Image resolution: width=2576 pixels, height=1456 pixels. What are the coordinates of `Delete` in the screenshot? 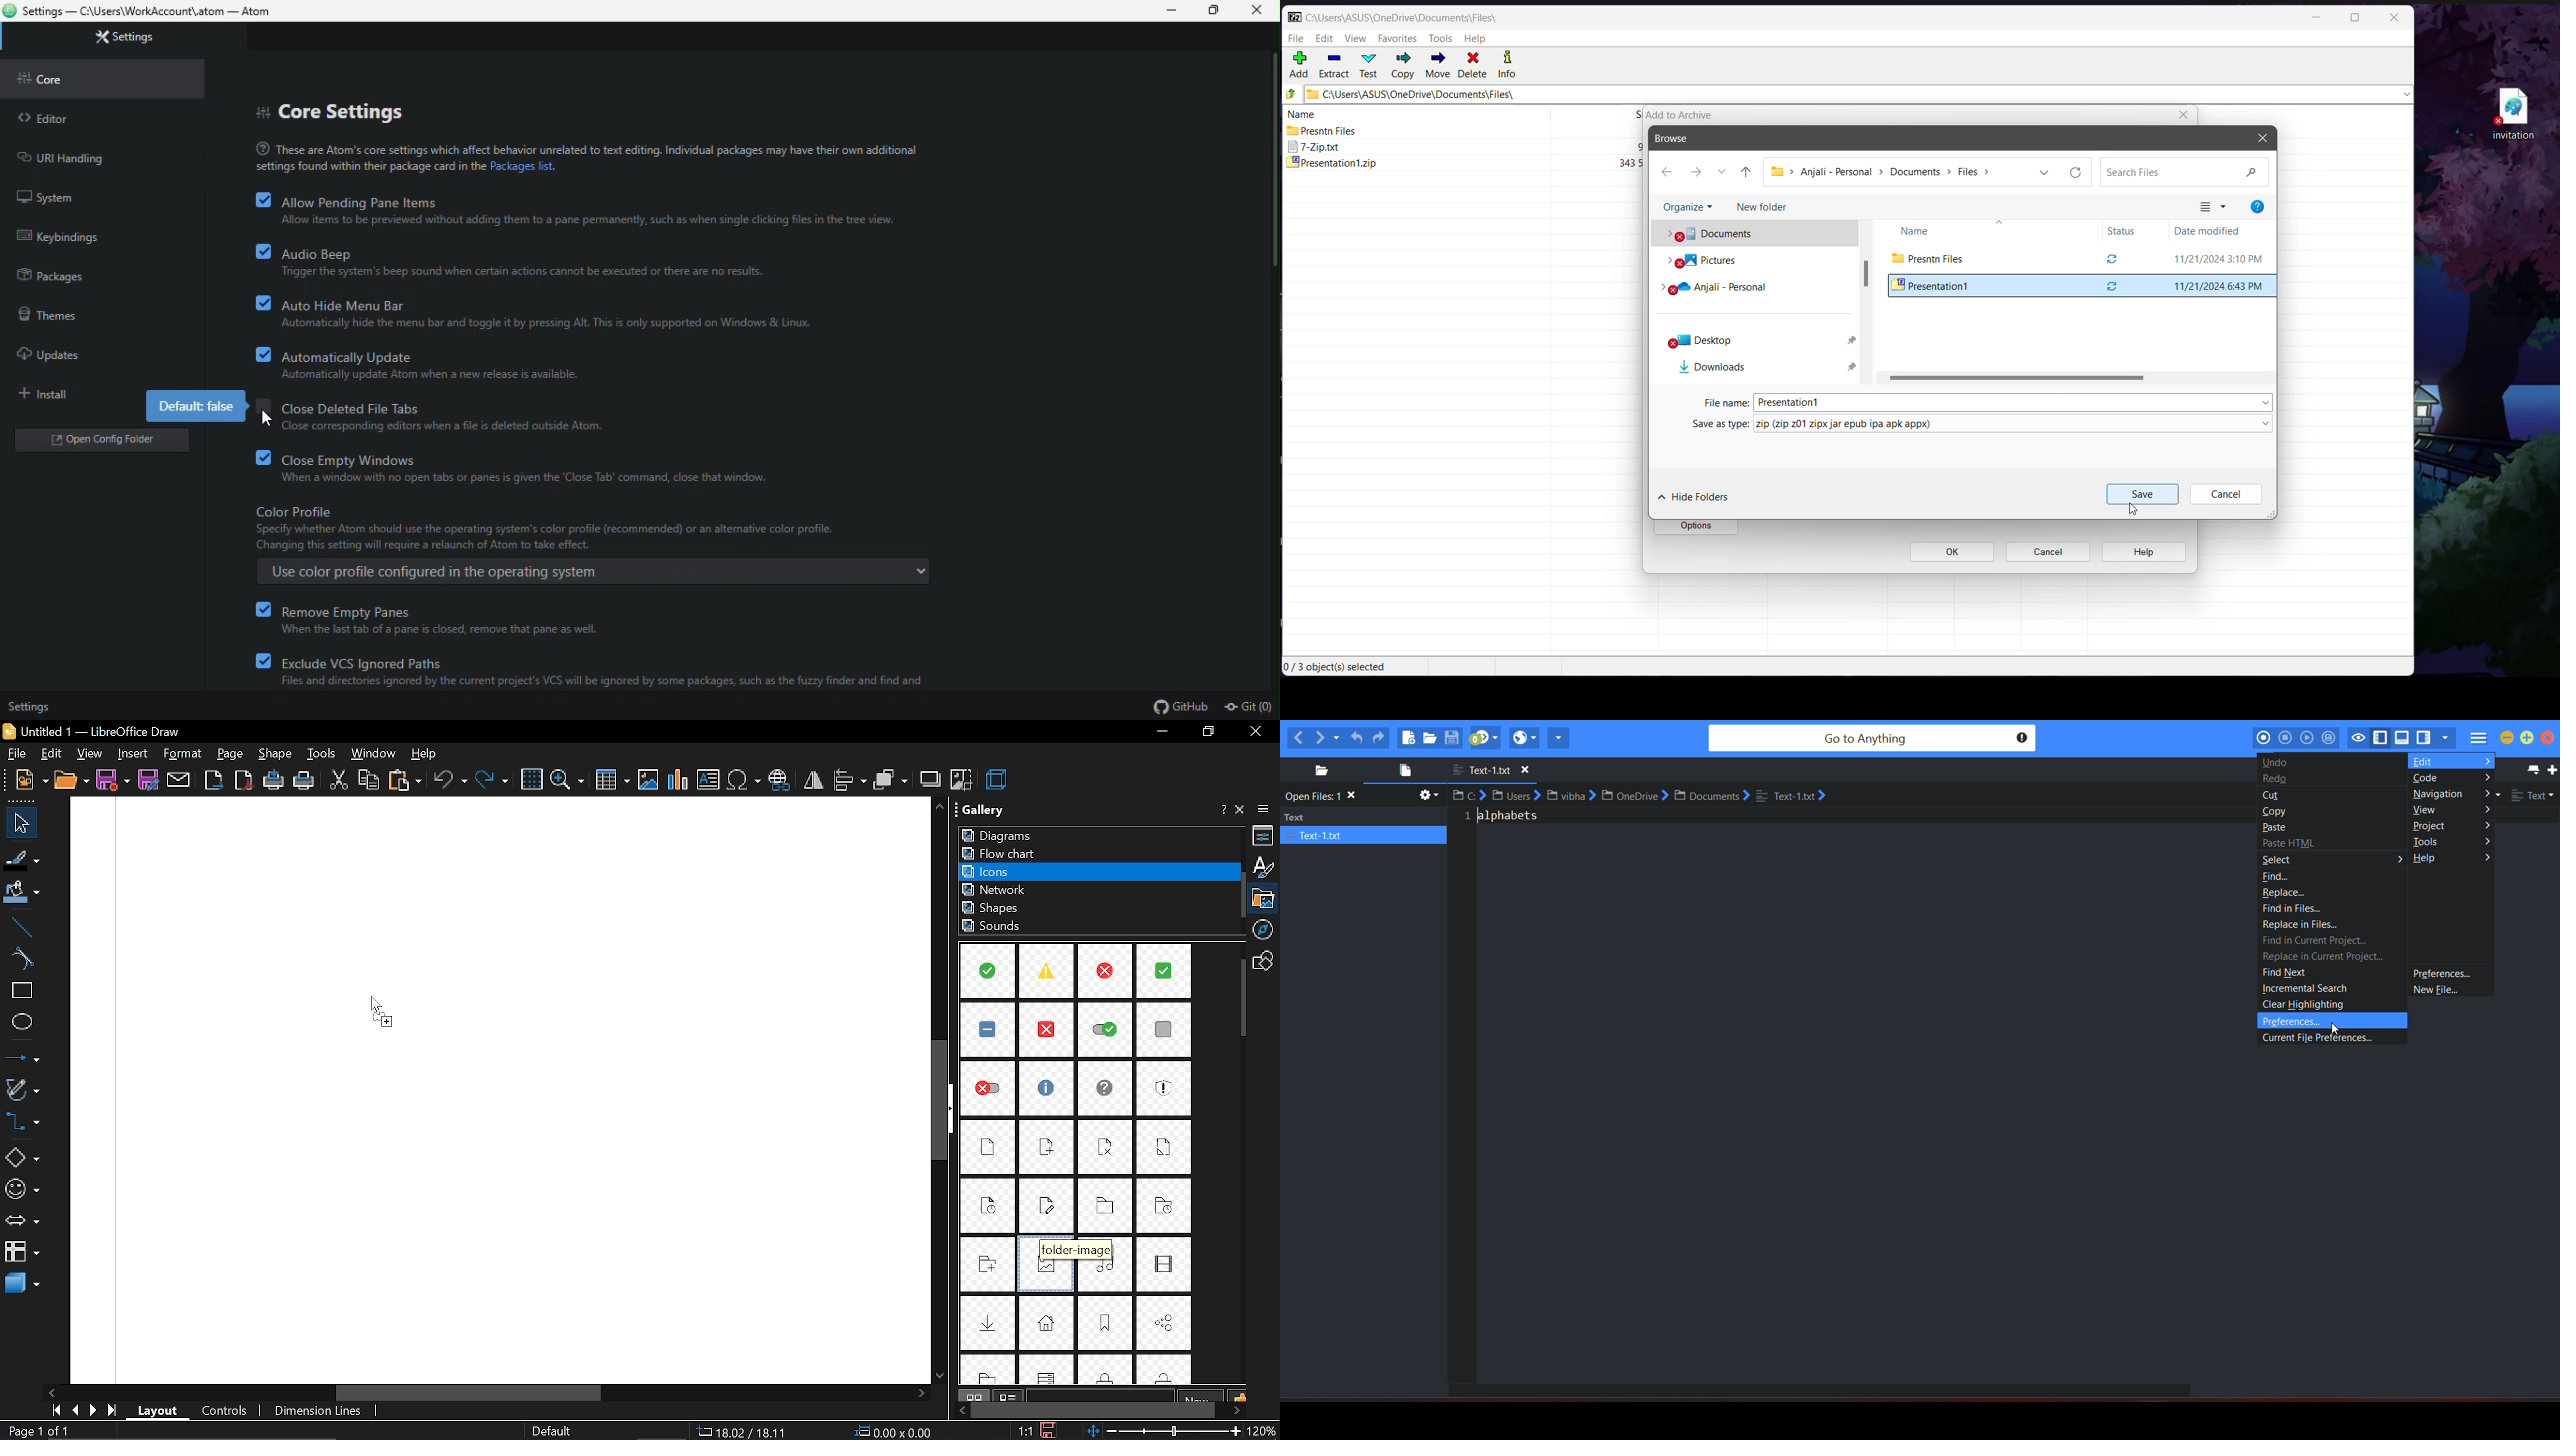 It's located at (1474, 66).